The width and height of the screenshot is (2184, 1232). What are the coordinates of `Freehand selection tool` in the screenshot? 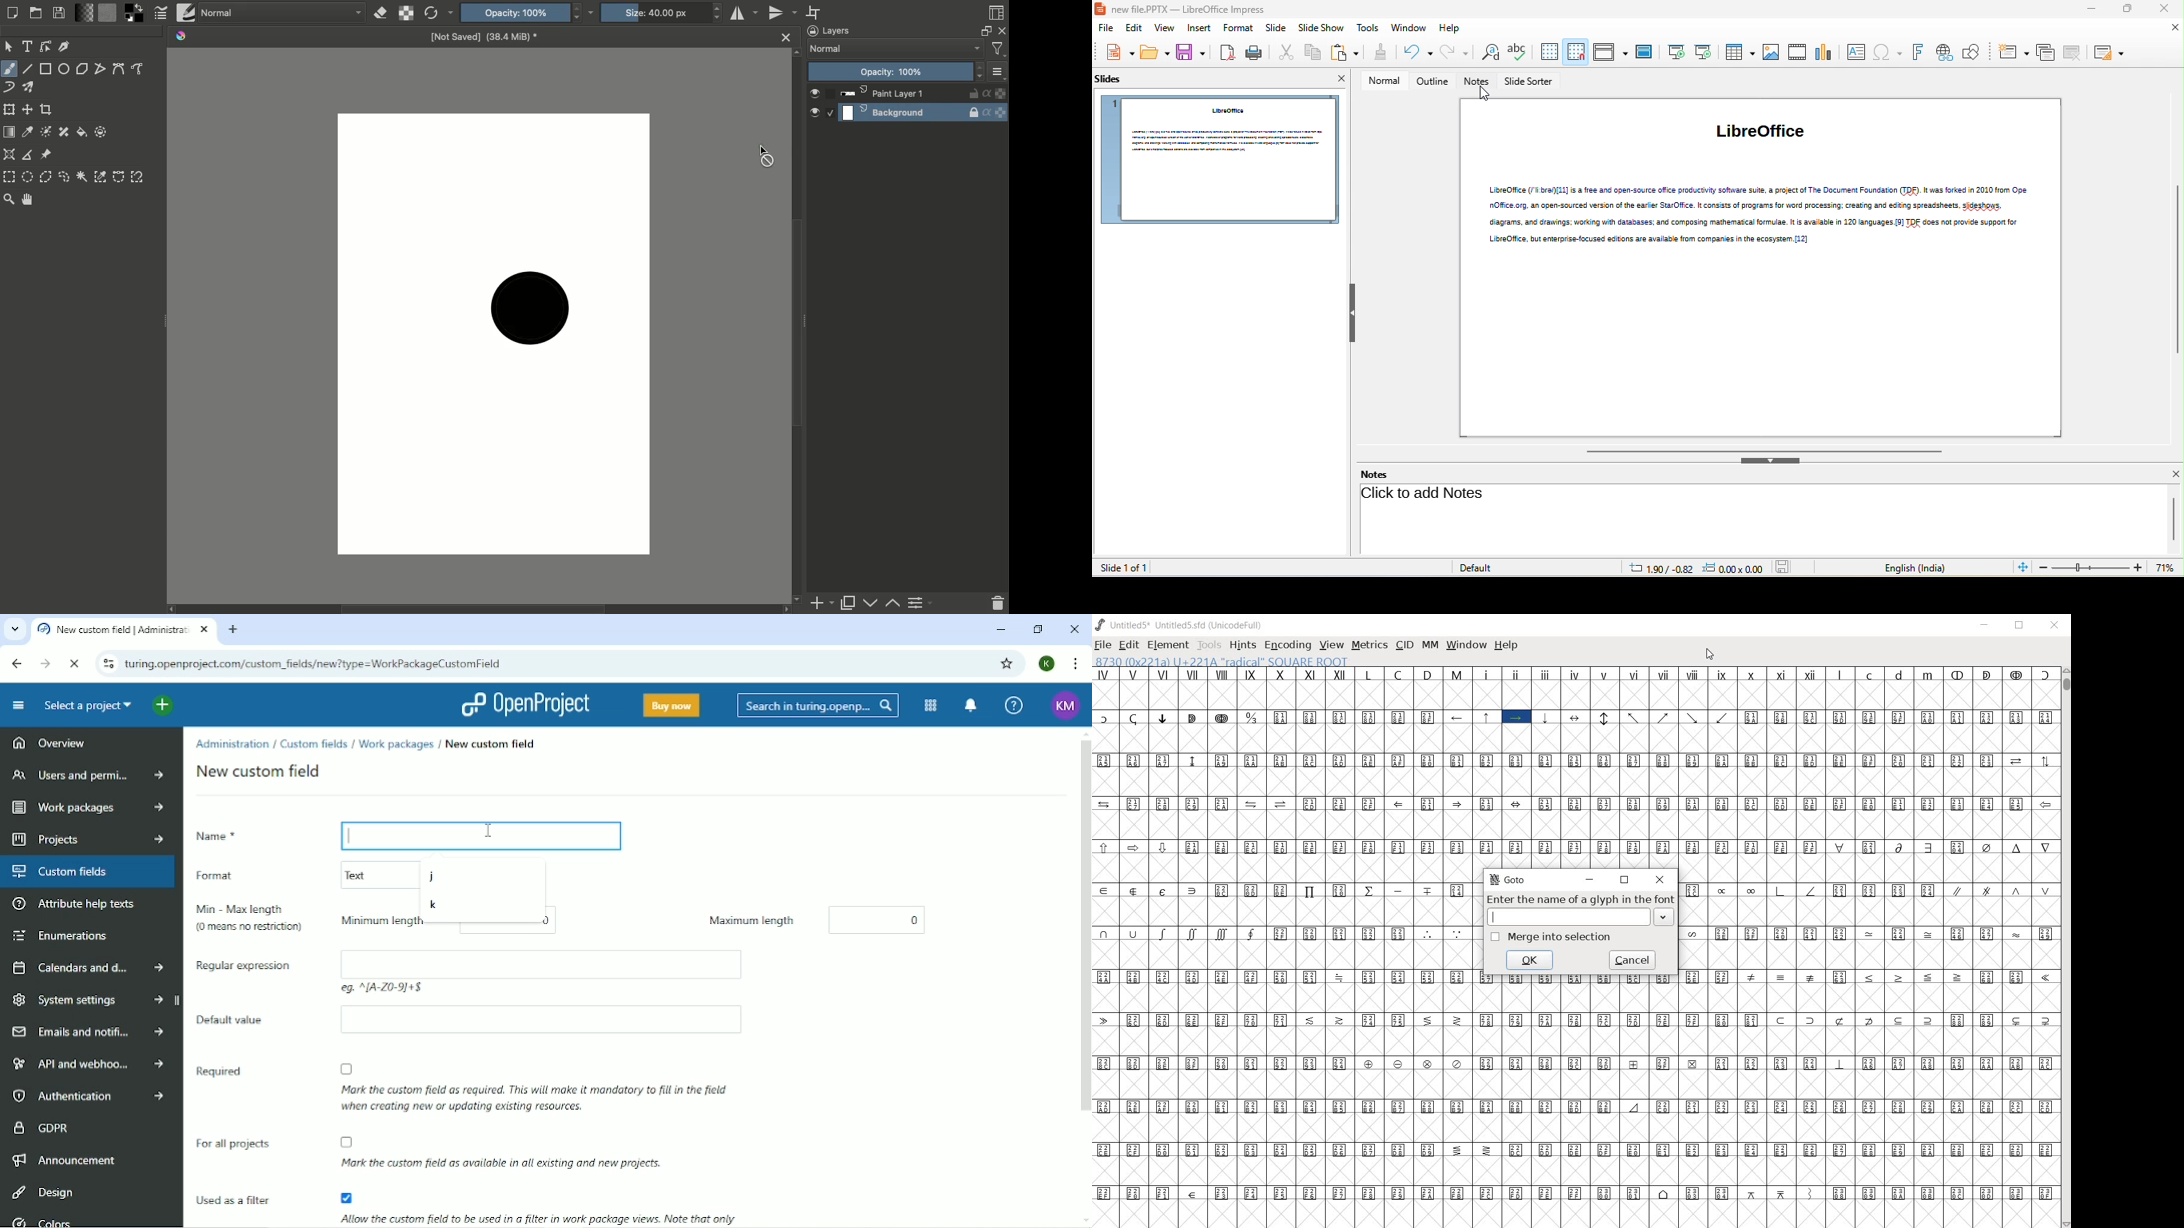 It's located at (67, 178).